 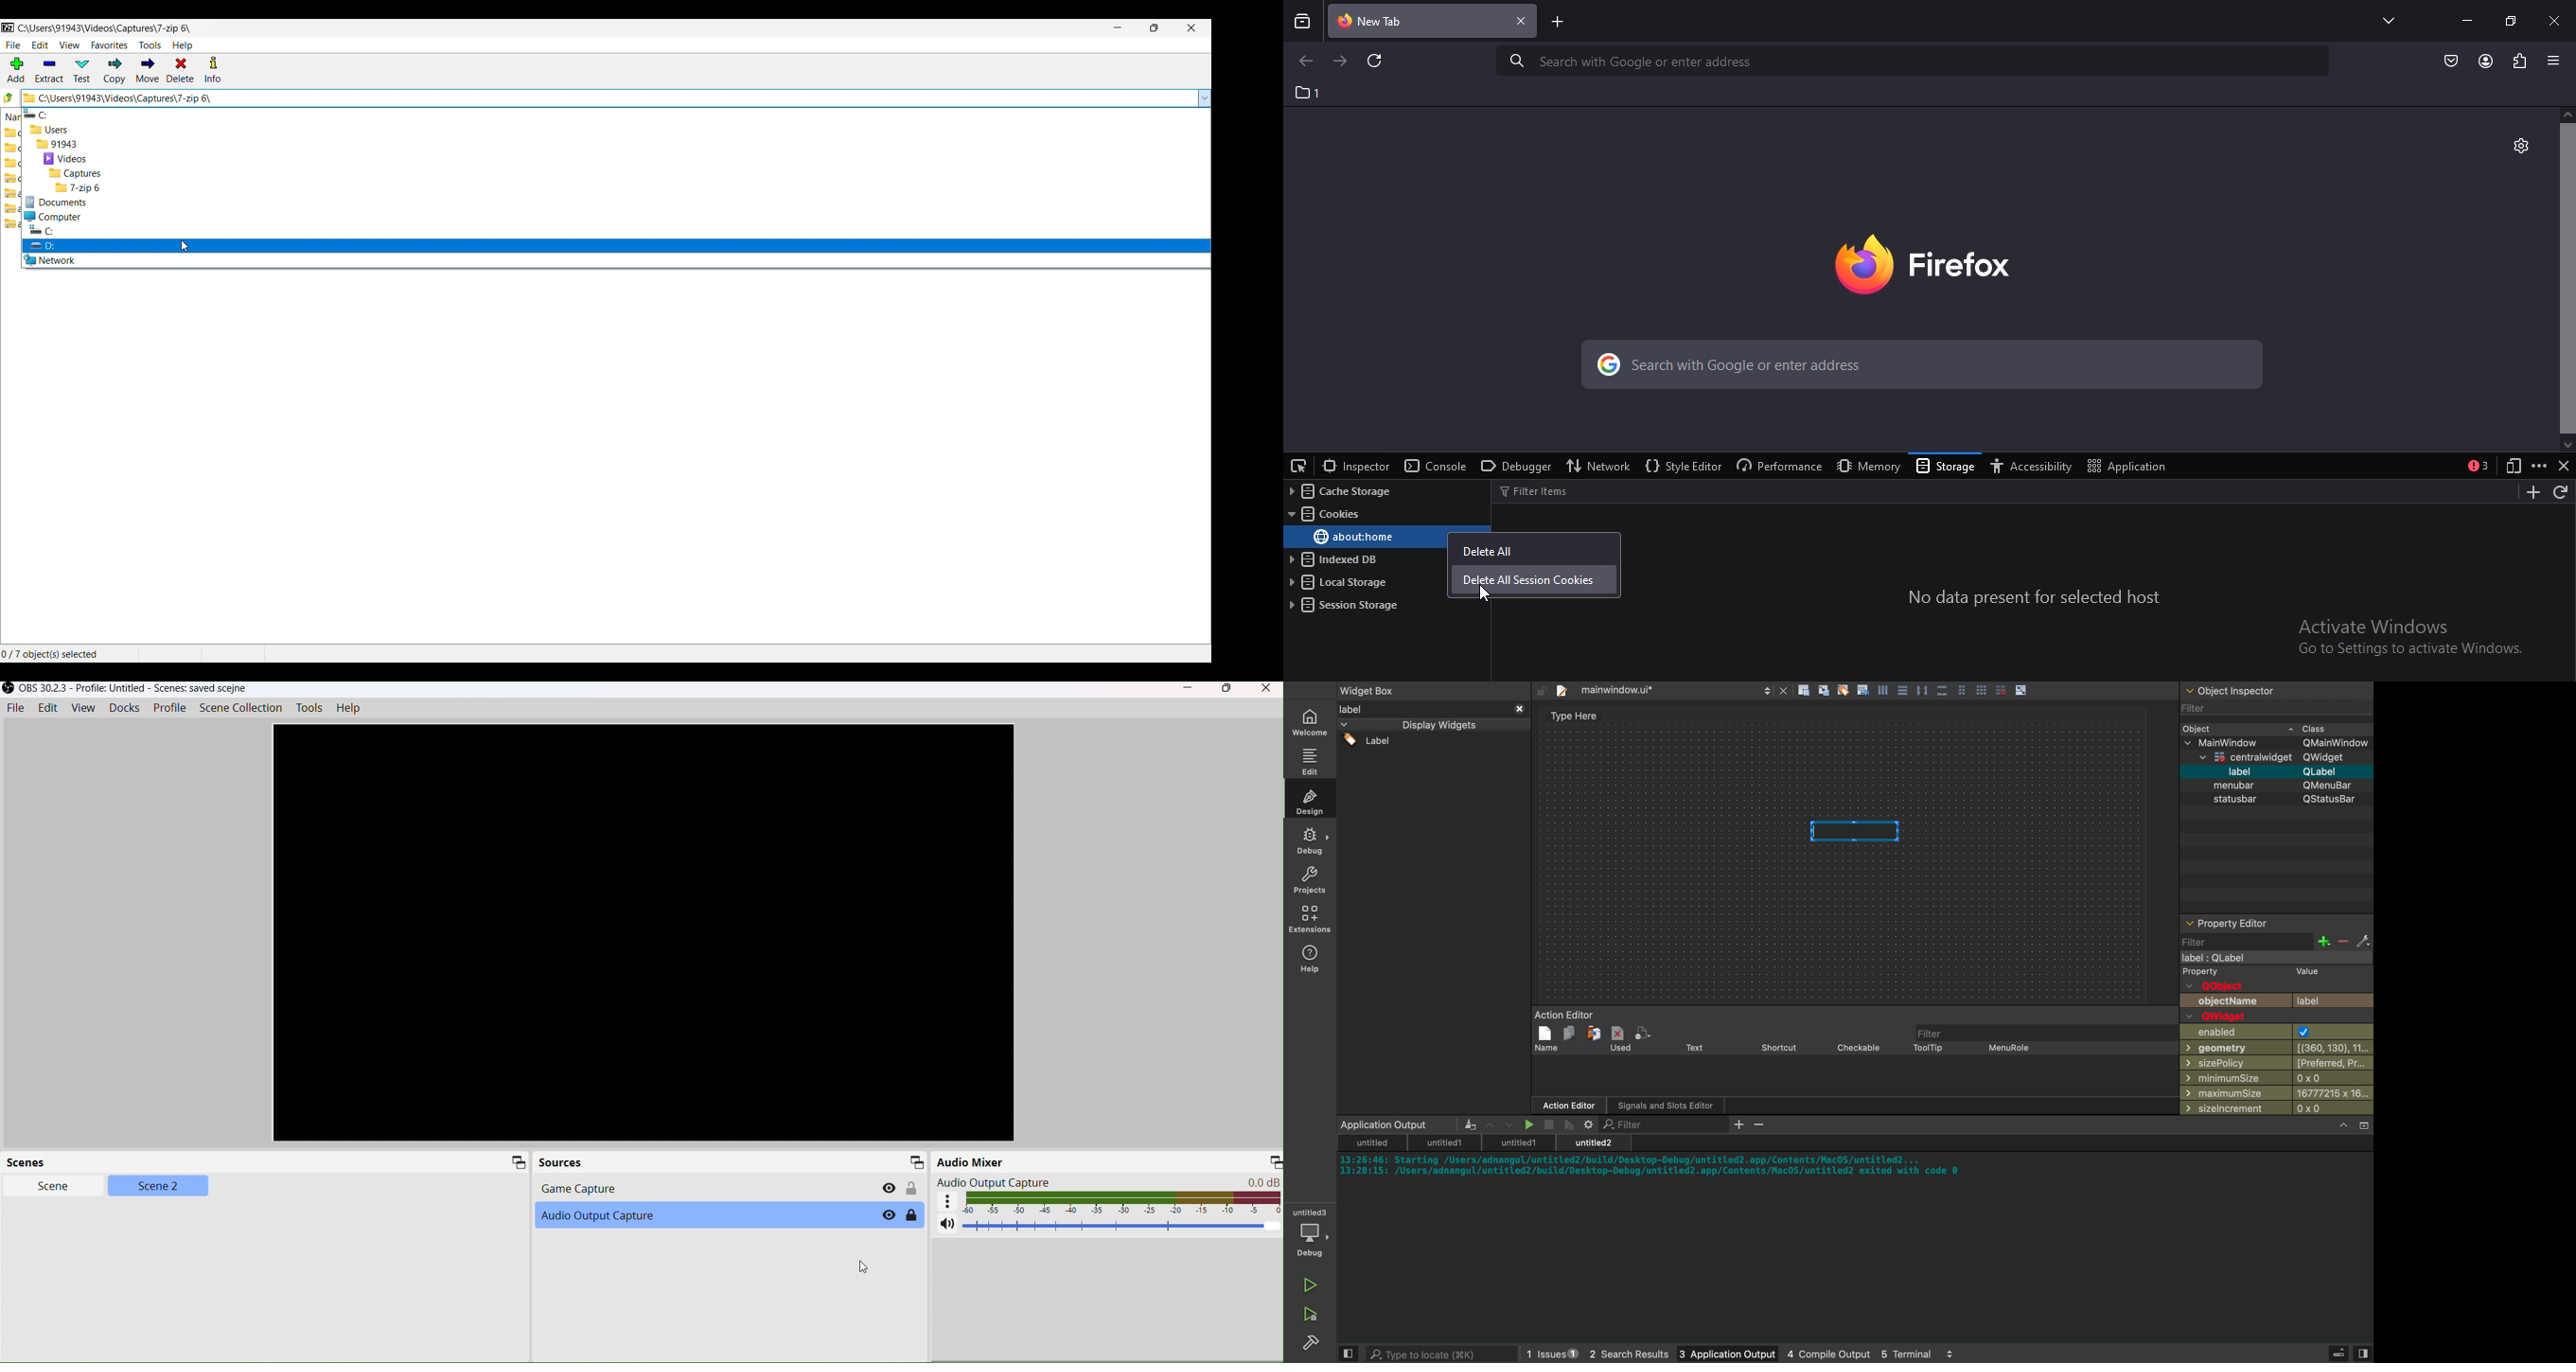 What do you see at coordinates (1947, 468) in the screenshot?
I see `storage` at bounding box center [1947, 468].